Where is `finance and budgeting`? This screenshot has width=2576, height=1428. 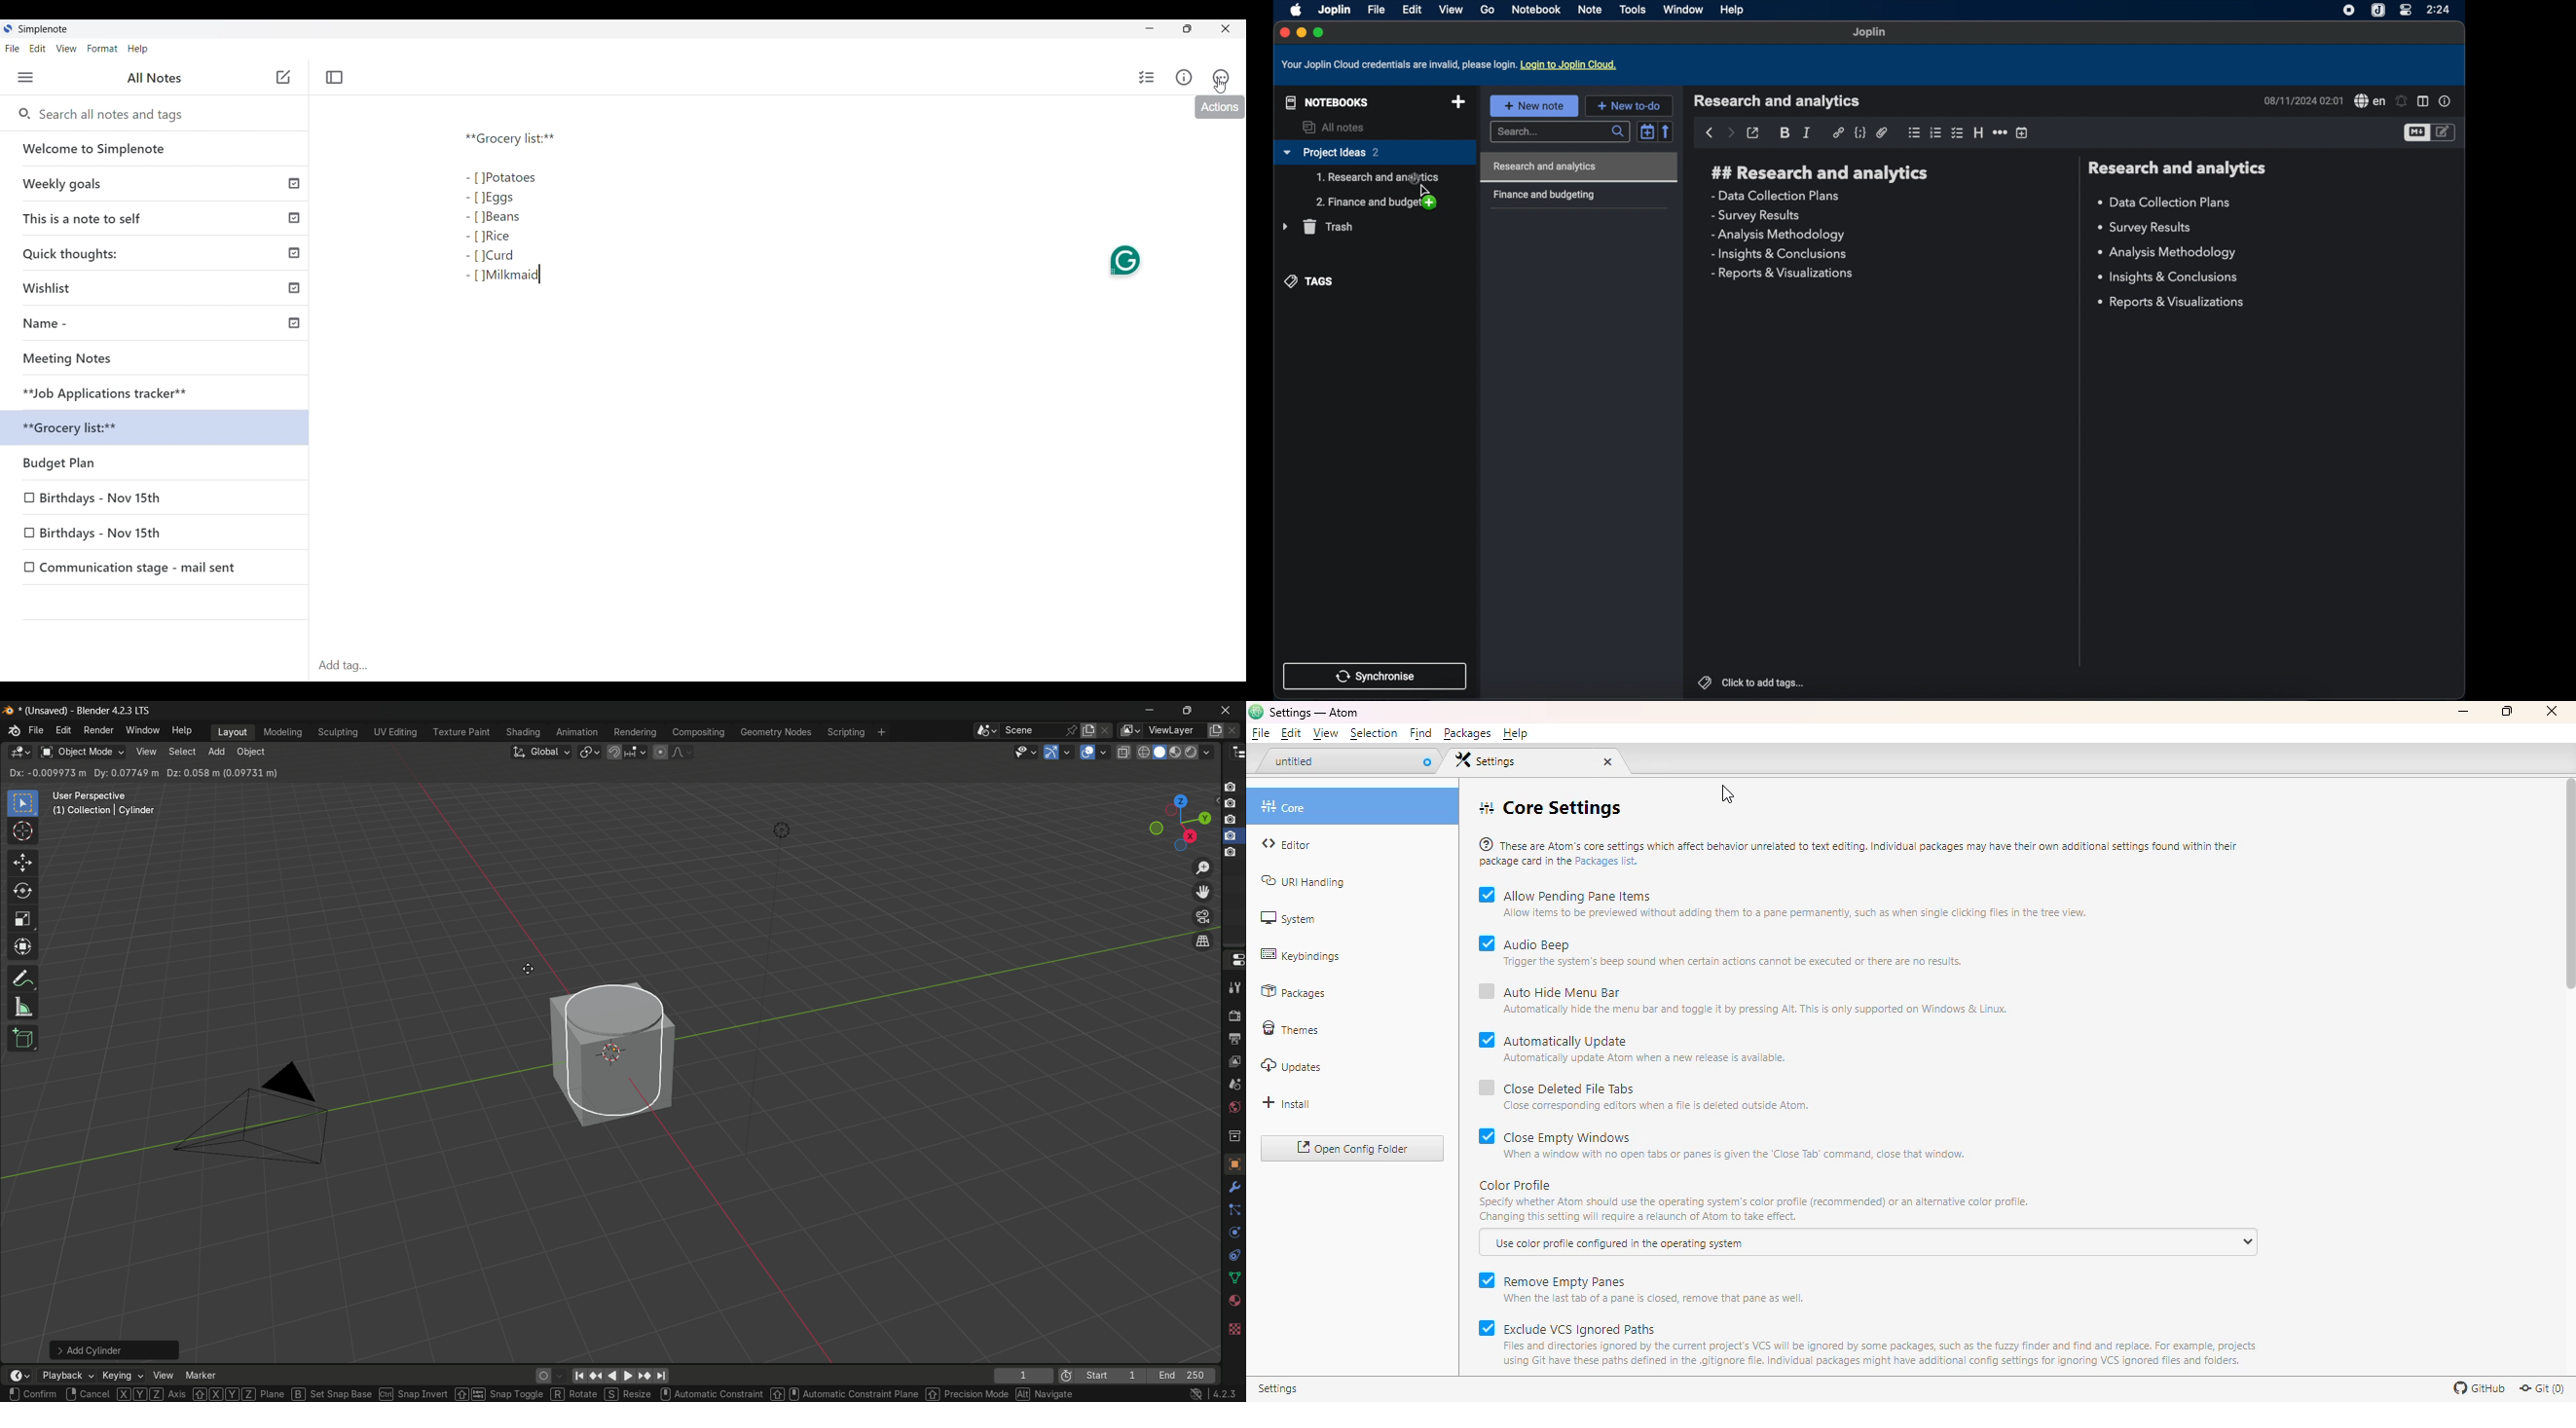
finance and budgeting is located at coordinates (1543, 195).